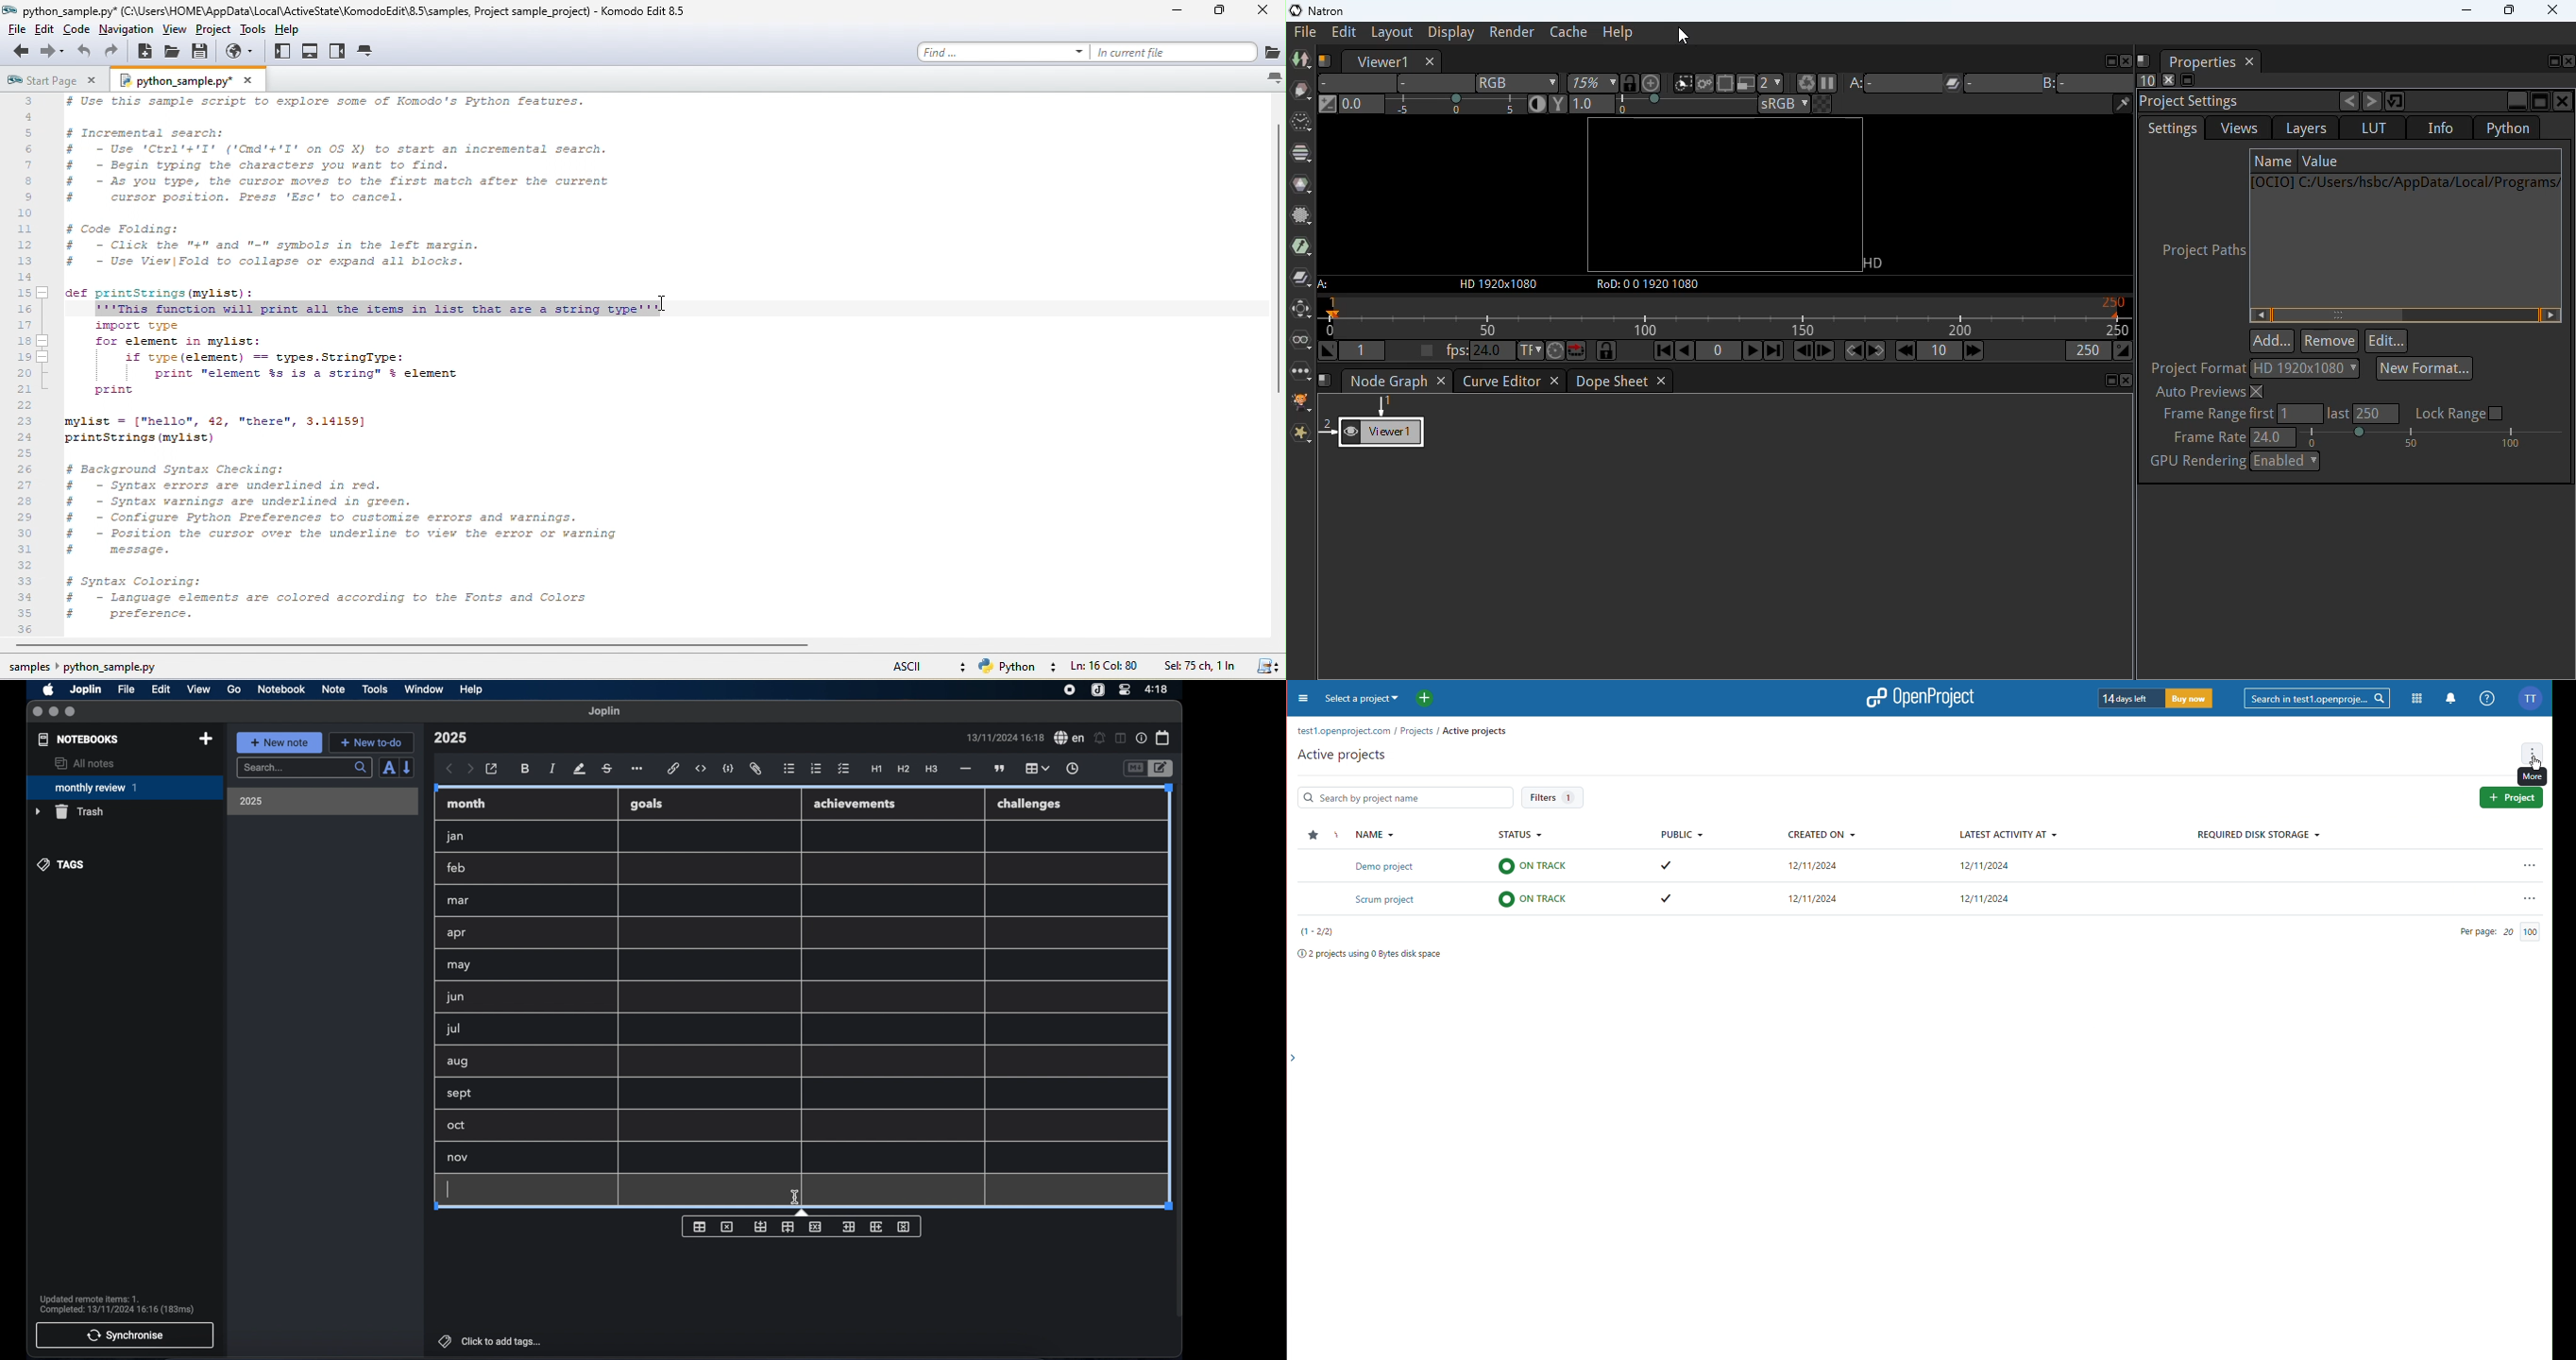 This screenshot has width=2576, height=1372. Describe the element at coordinates (281, 689) in the screenshot. I see `notebook` at that location.